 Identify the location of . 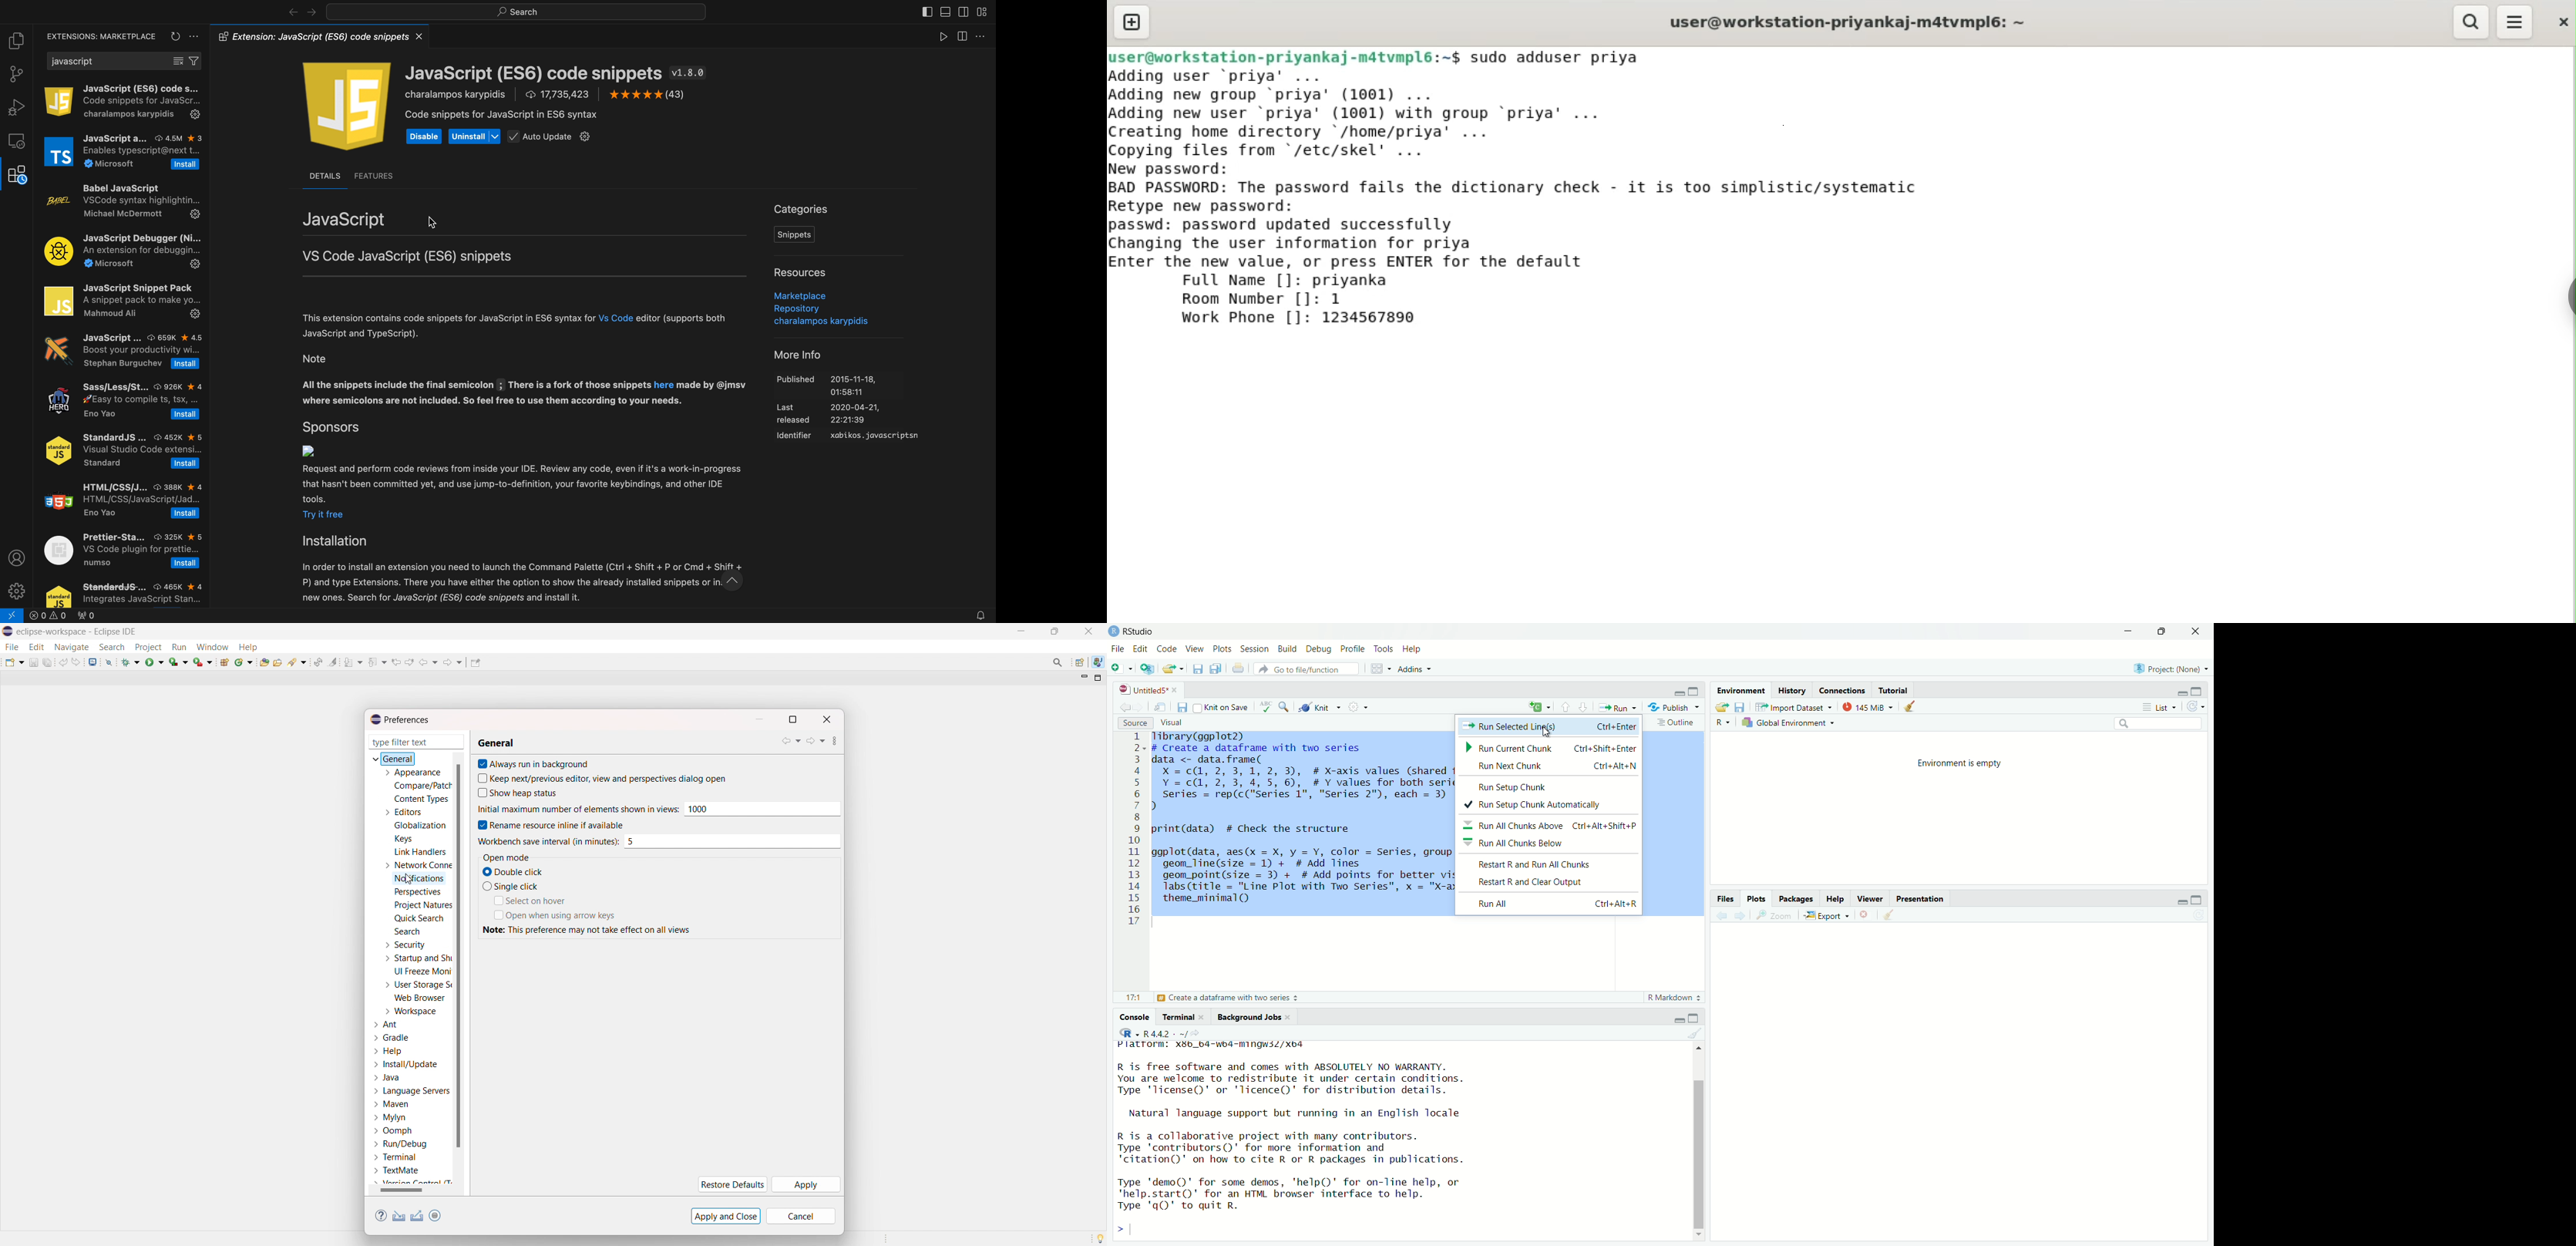
(648, 96).